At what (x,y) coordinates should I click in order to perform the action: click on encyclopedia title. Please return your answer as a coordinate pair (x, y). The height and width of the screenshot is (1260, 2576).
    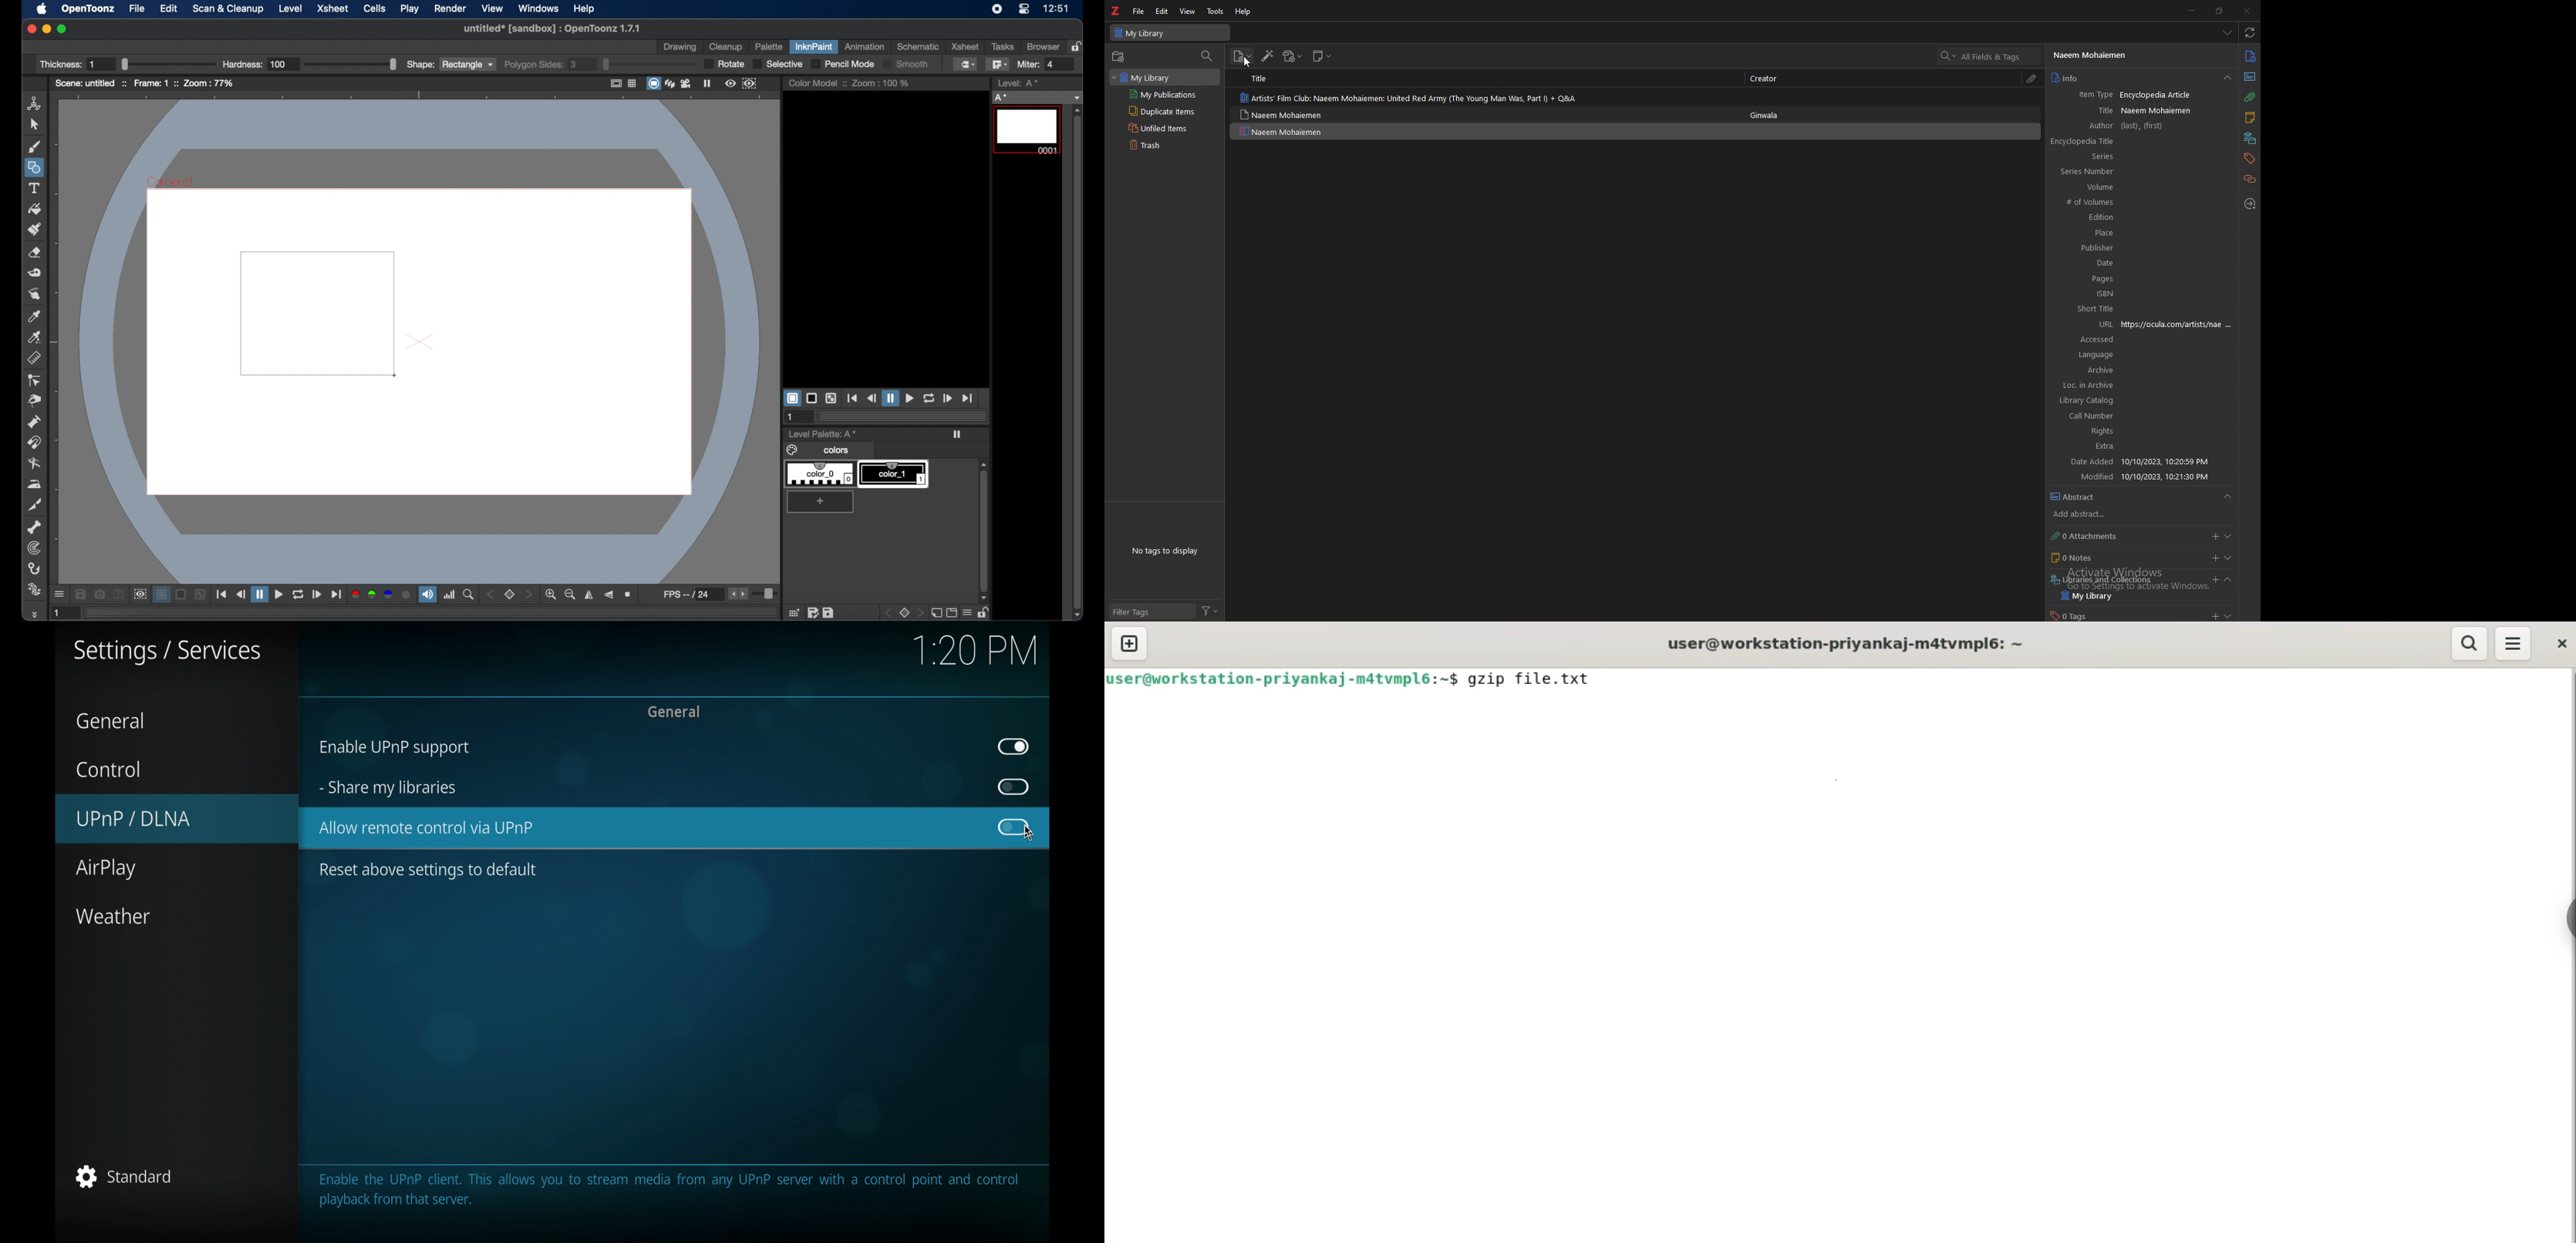
    Looking at the image, I should click on (2083, 142).